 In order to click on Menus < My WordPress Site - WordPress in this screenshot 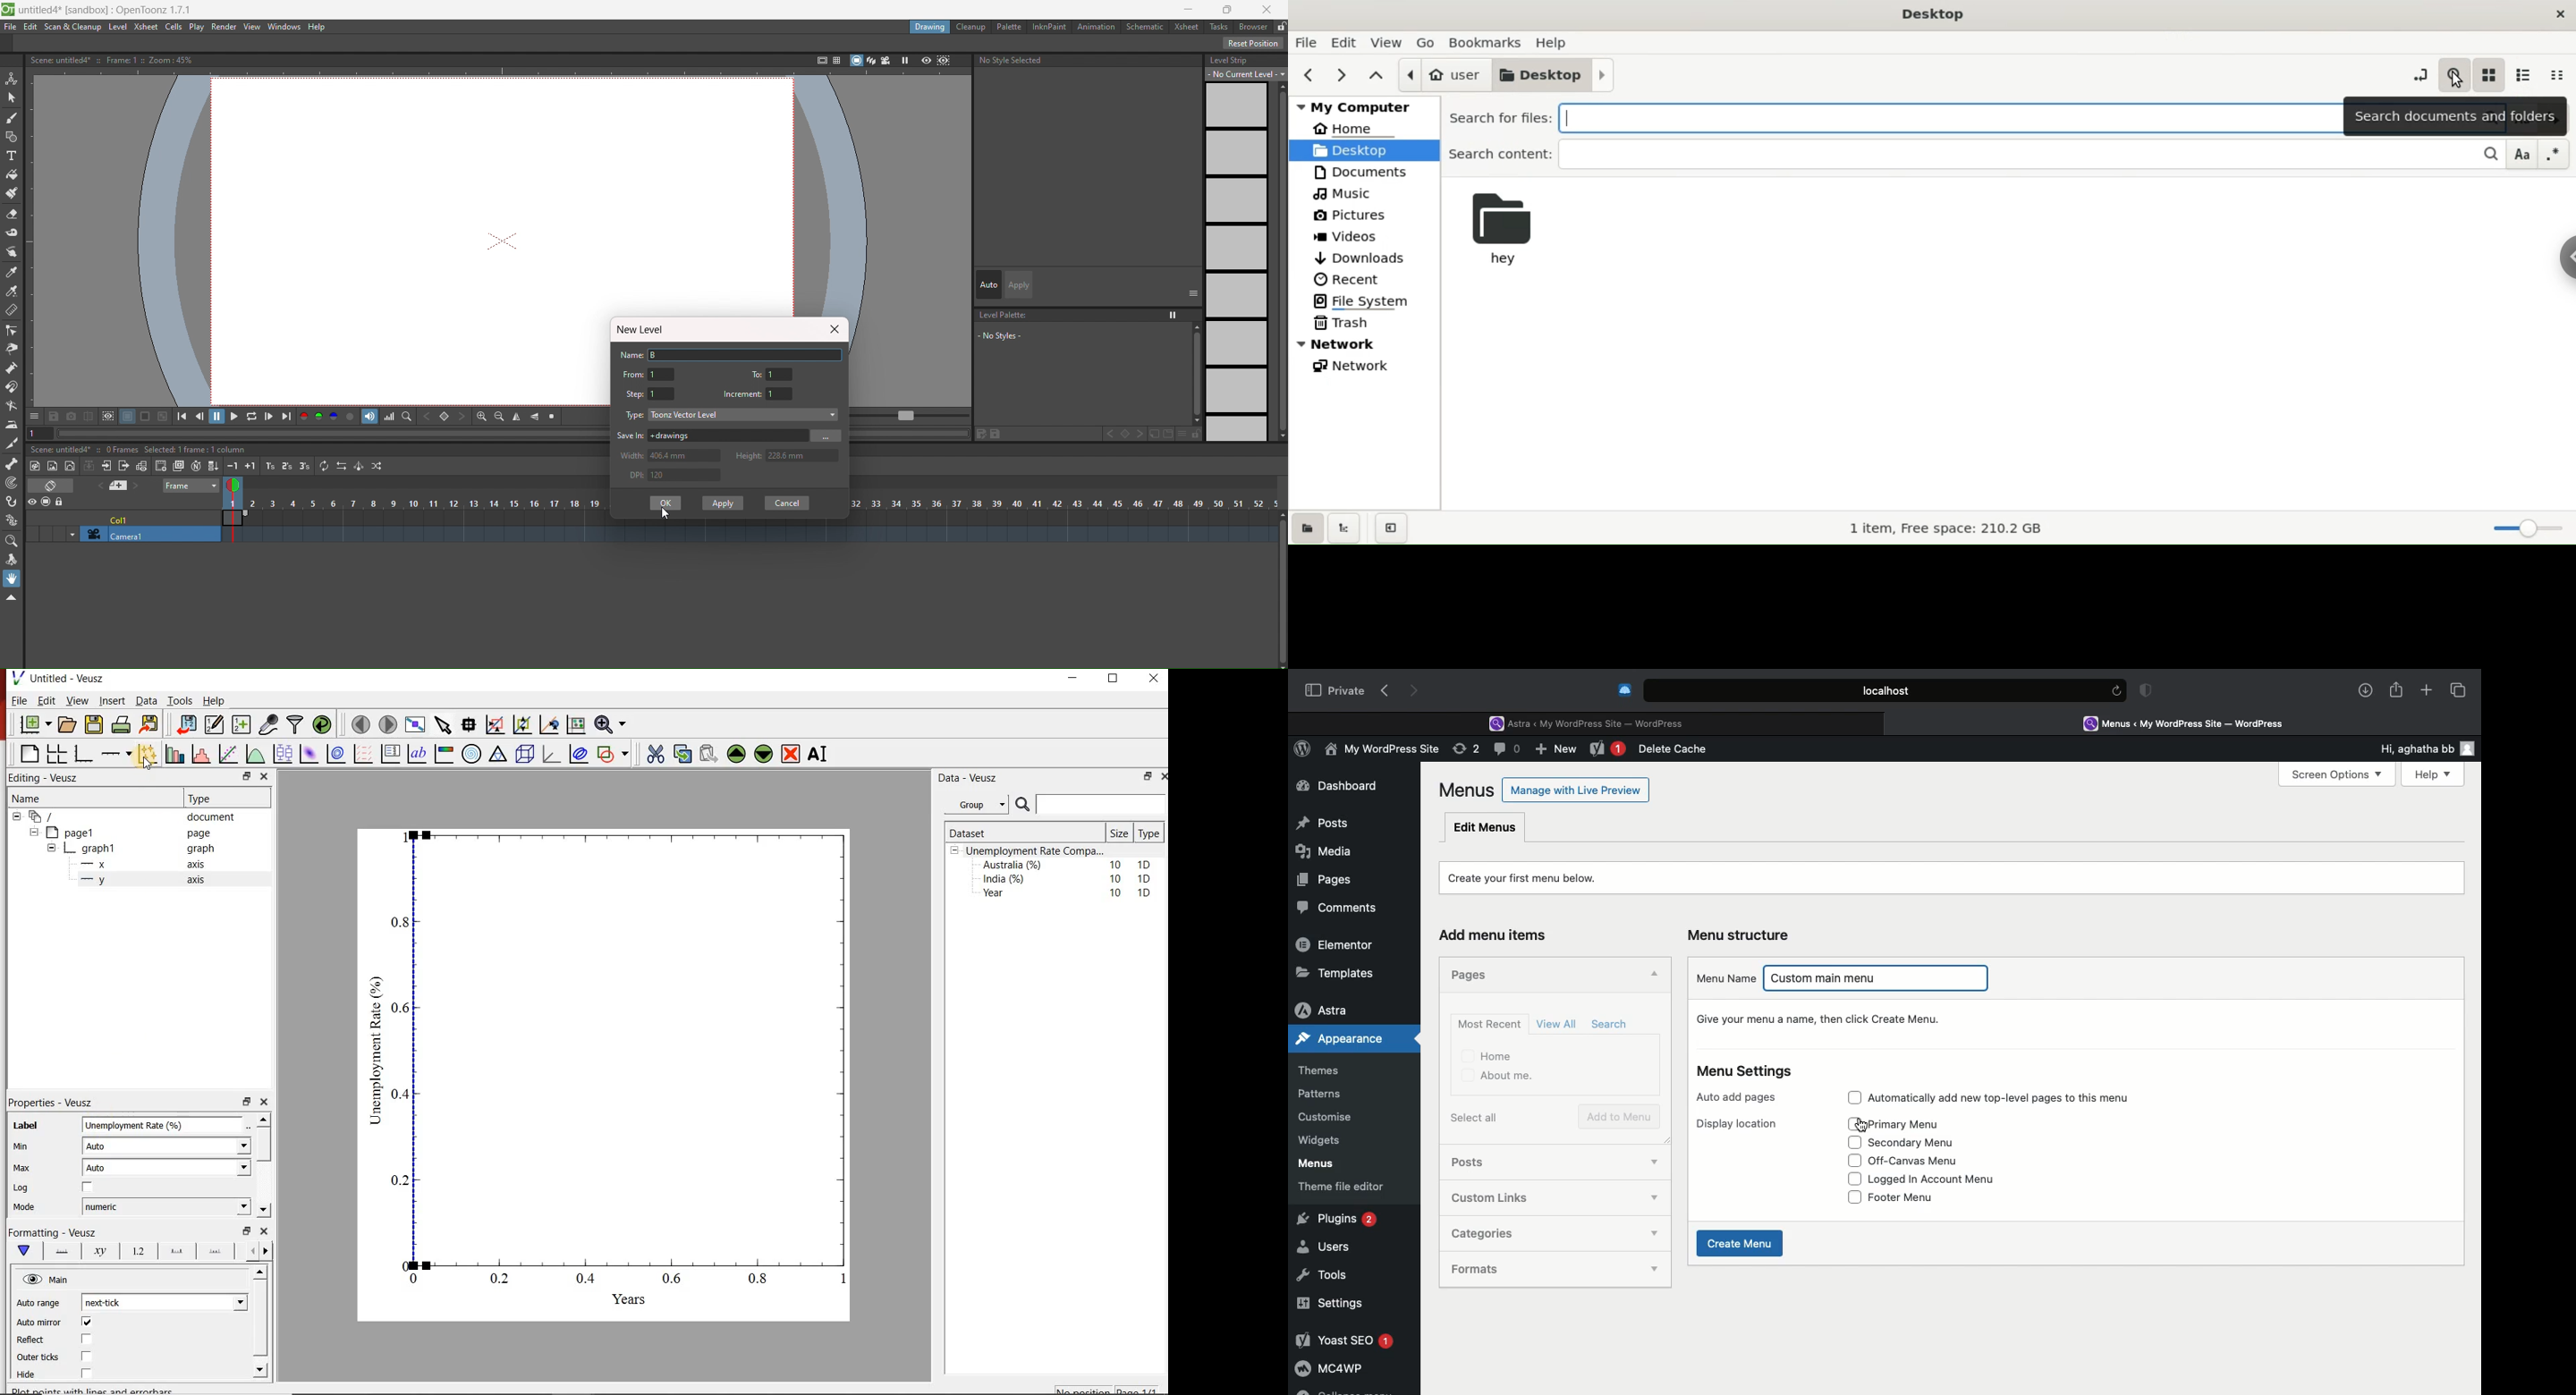, I will do `click(2197, 723)`.